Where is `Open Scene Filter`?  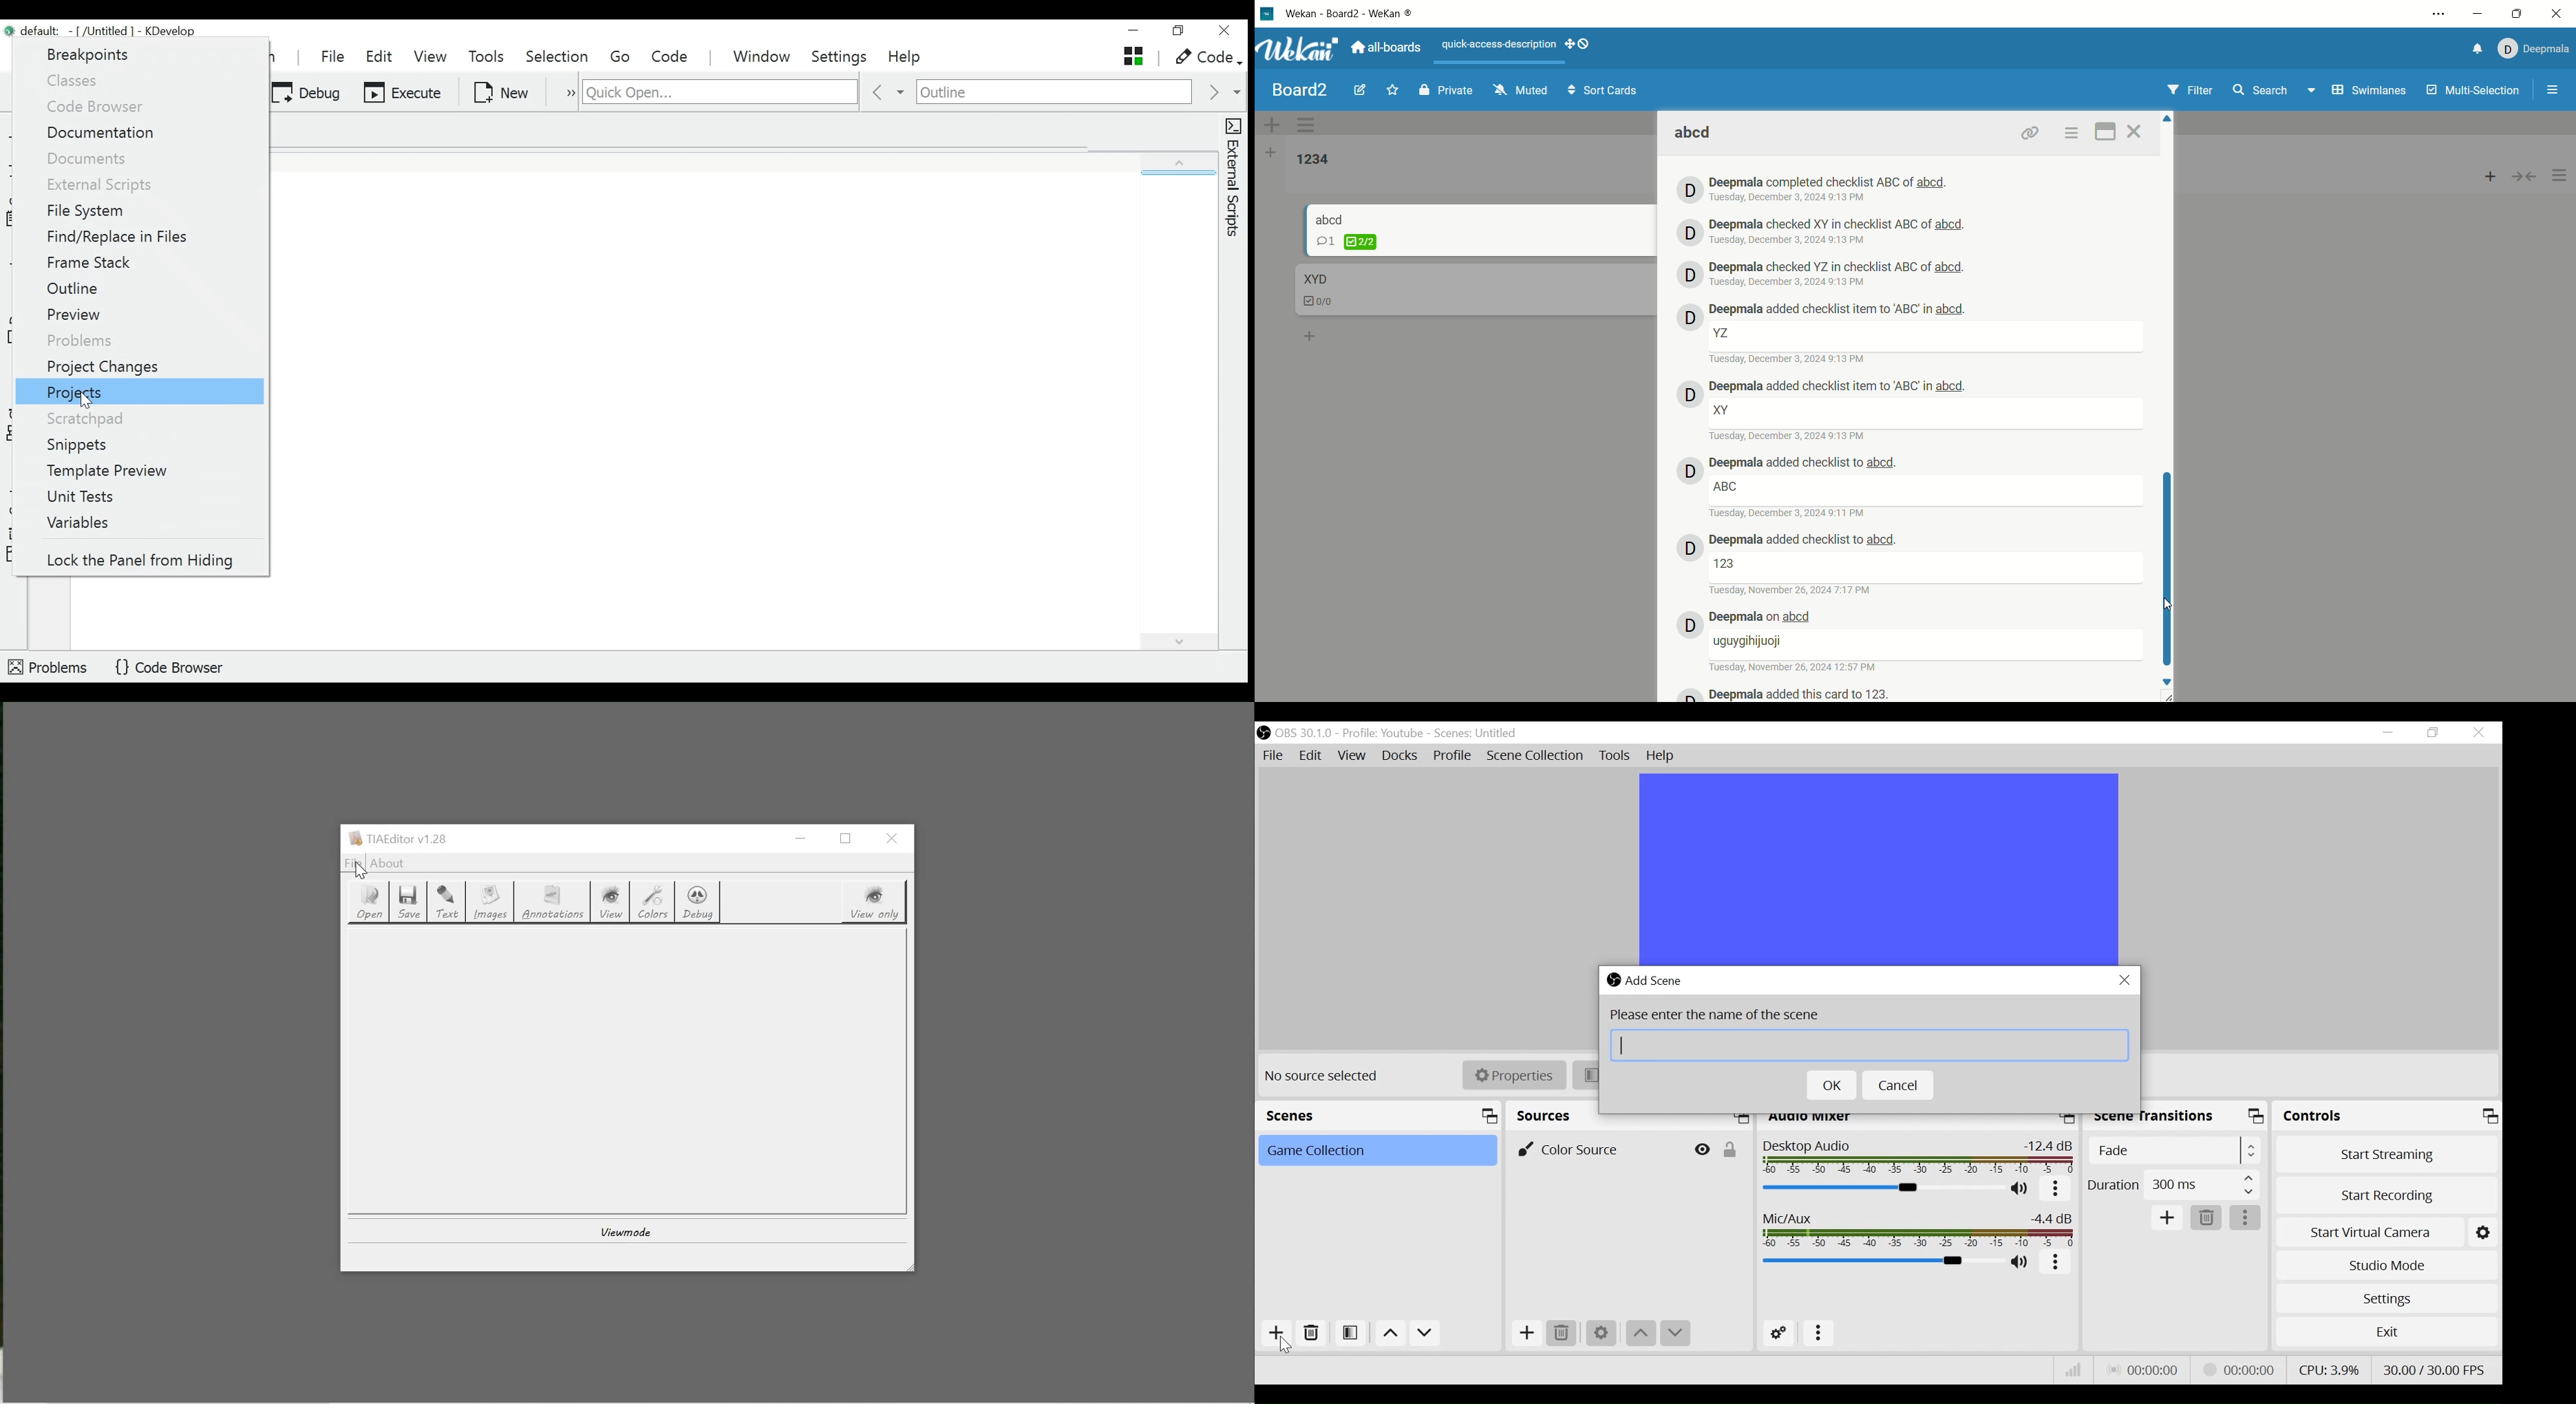 Open Scene Filter is located at coordinates (1351, 1334).